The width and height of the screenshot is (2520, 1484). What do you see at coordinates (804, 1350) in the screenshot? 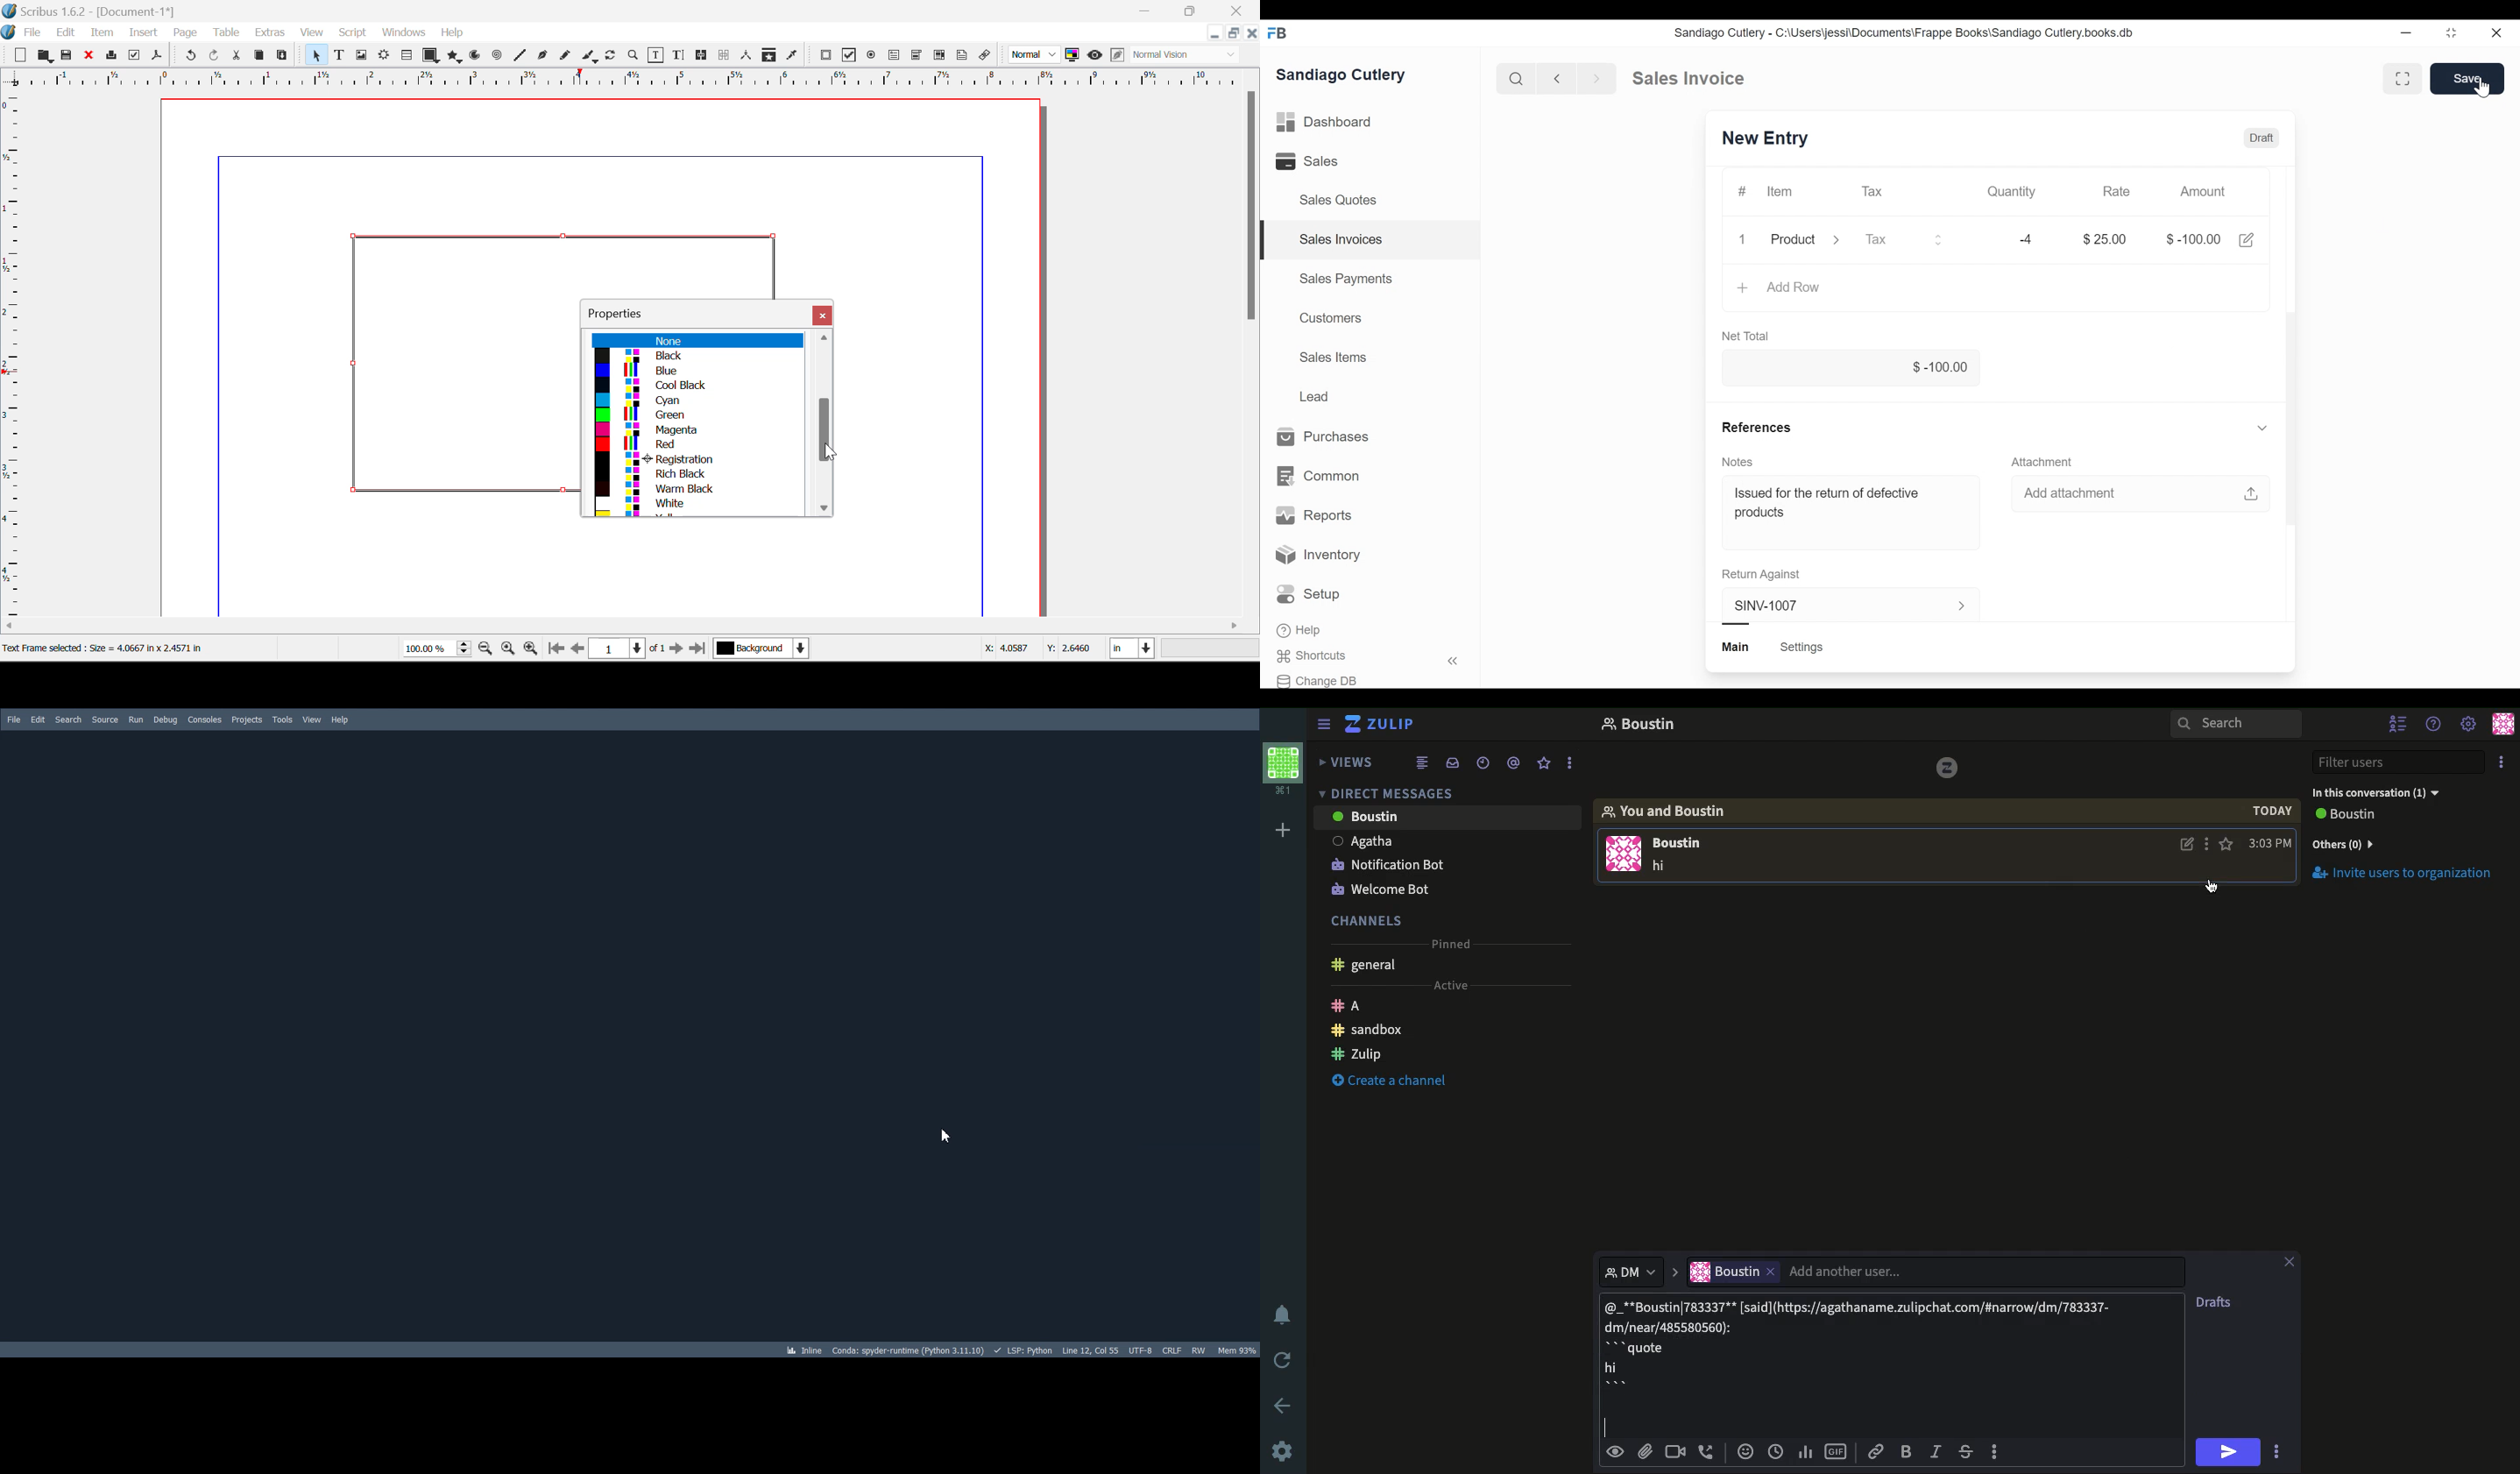
I see `Inline` at bounding box center [804, 1350].